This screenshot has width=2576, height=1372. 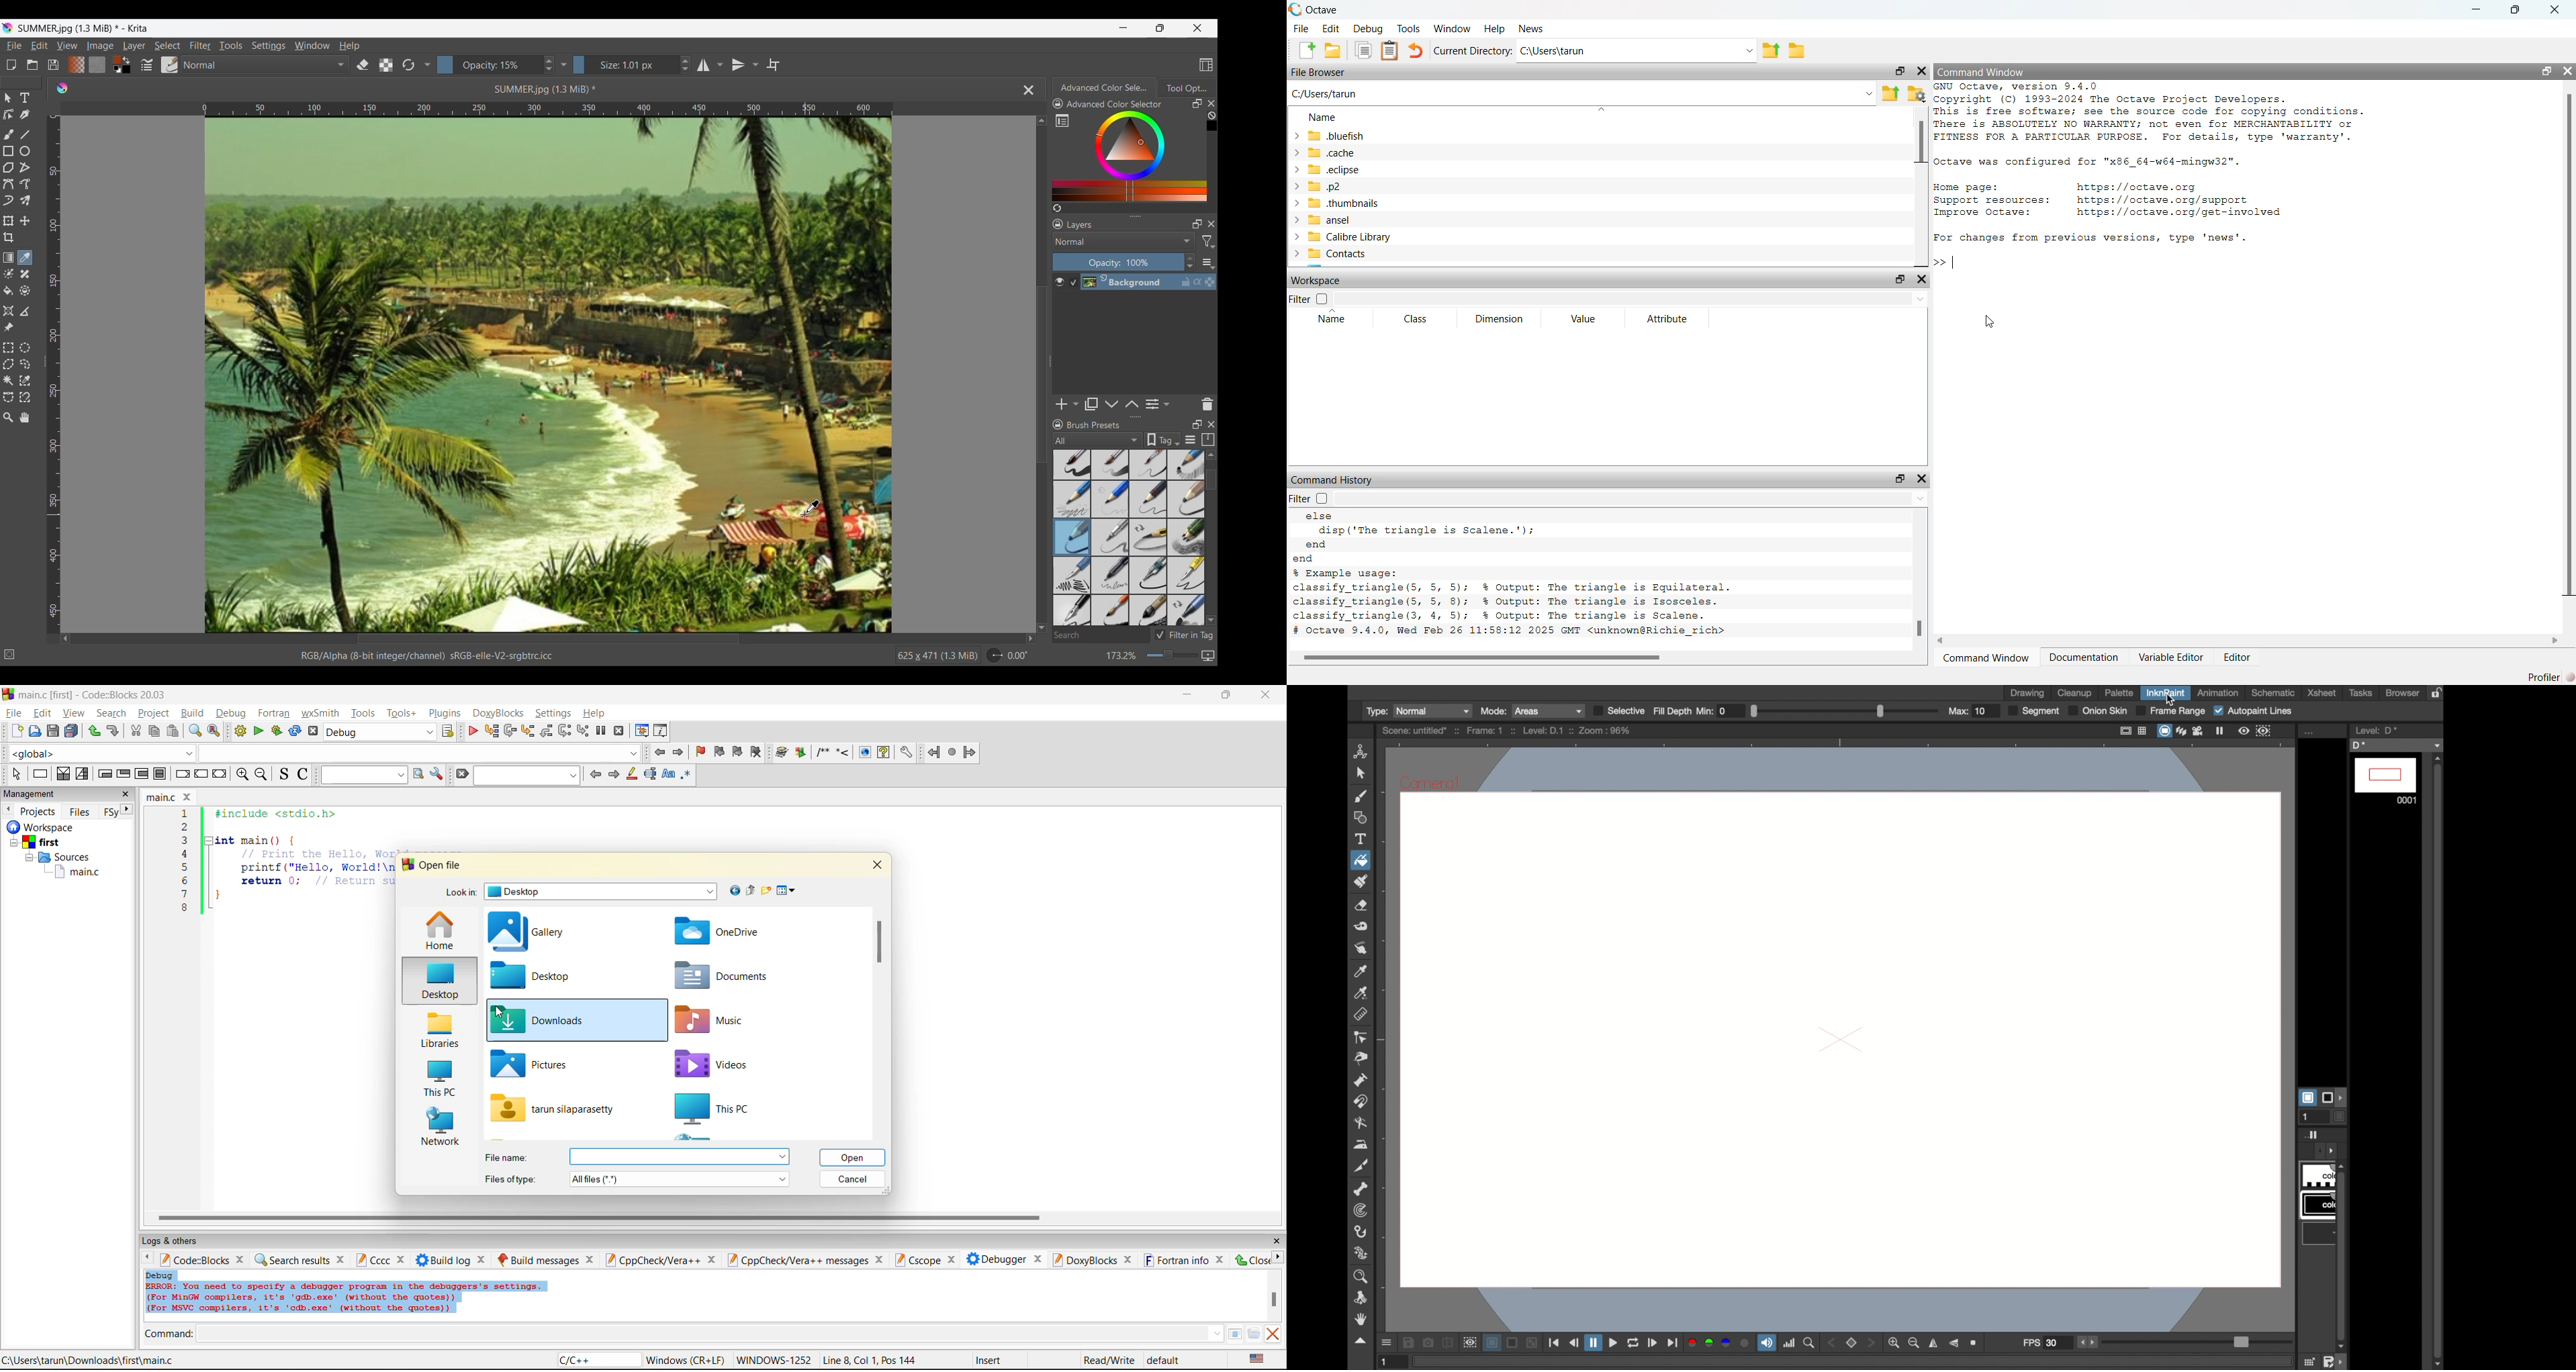 I want to click on Pan tool, so click(x=24, y=417).